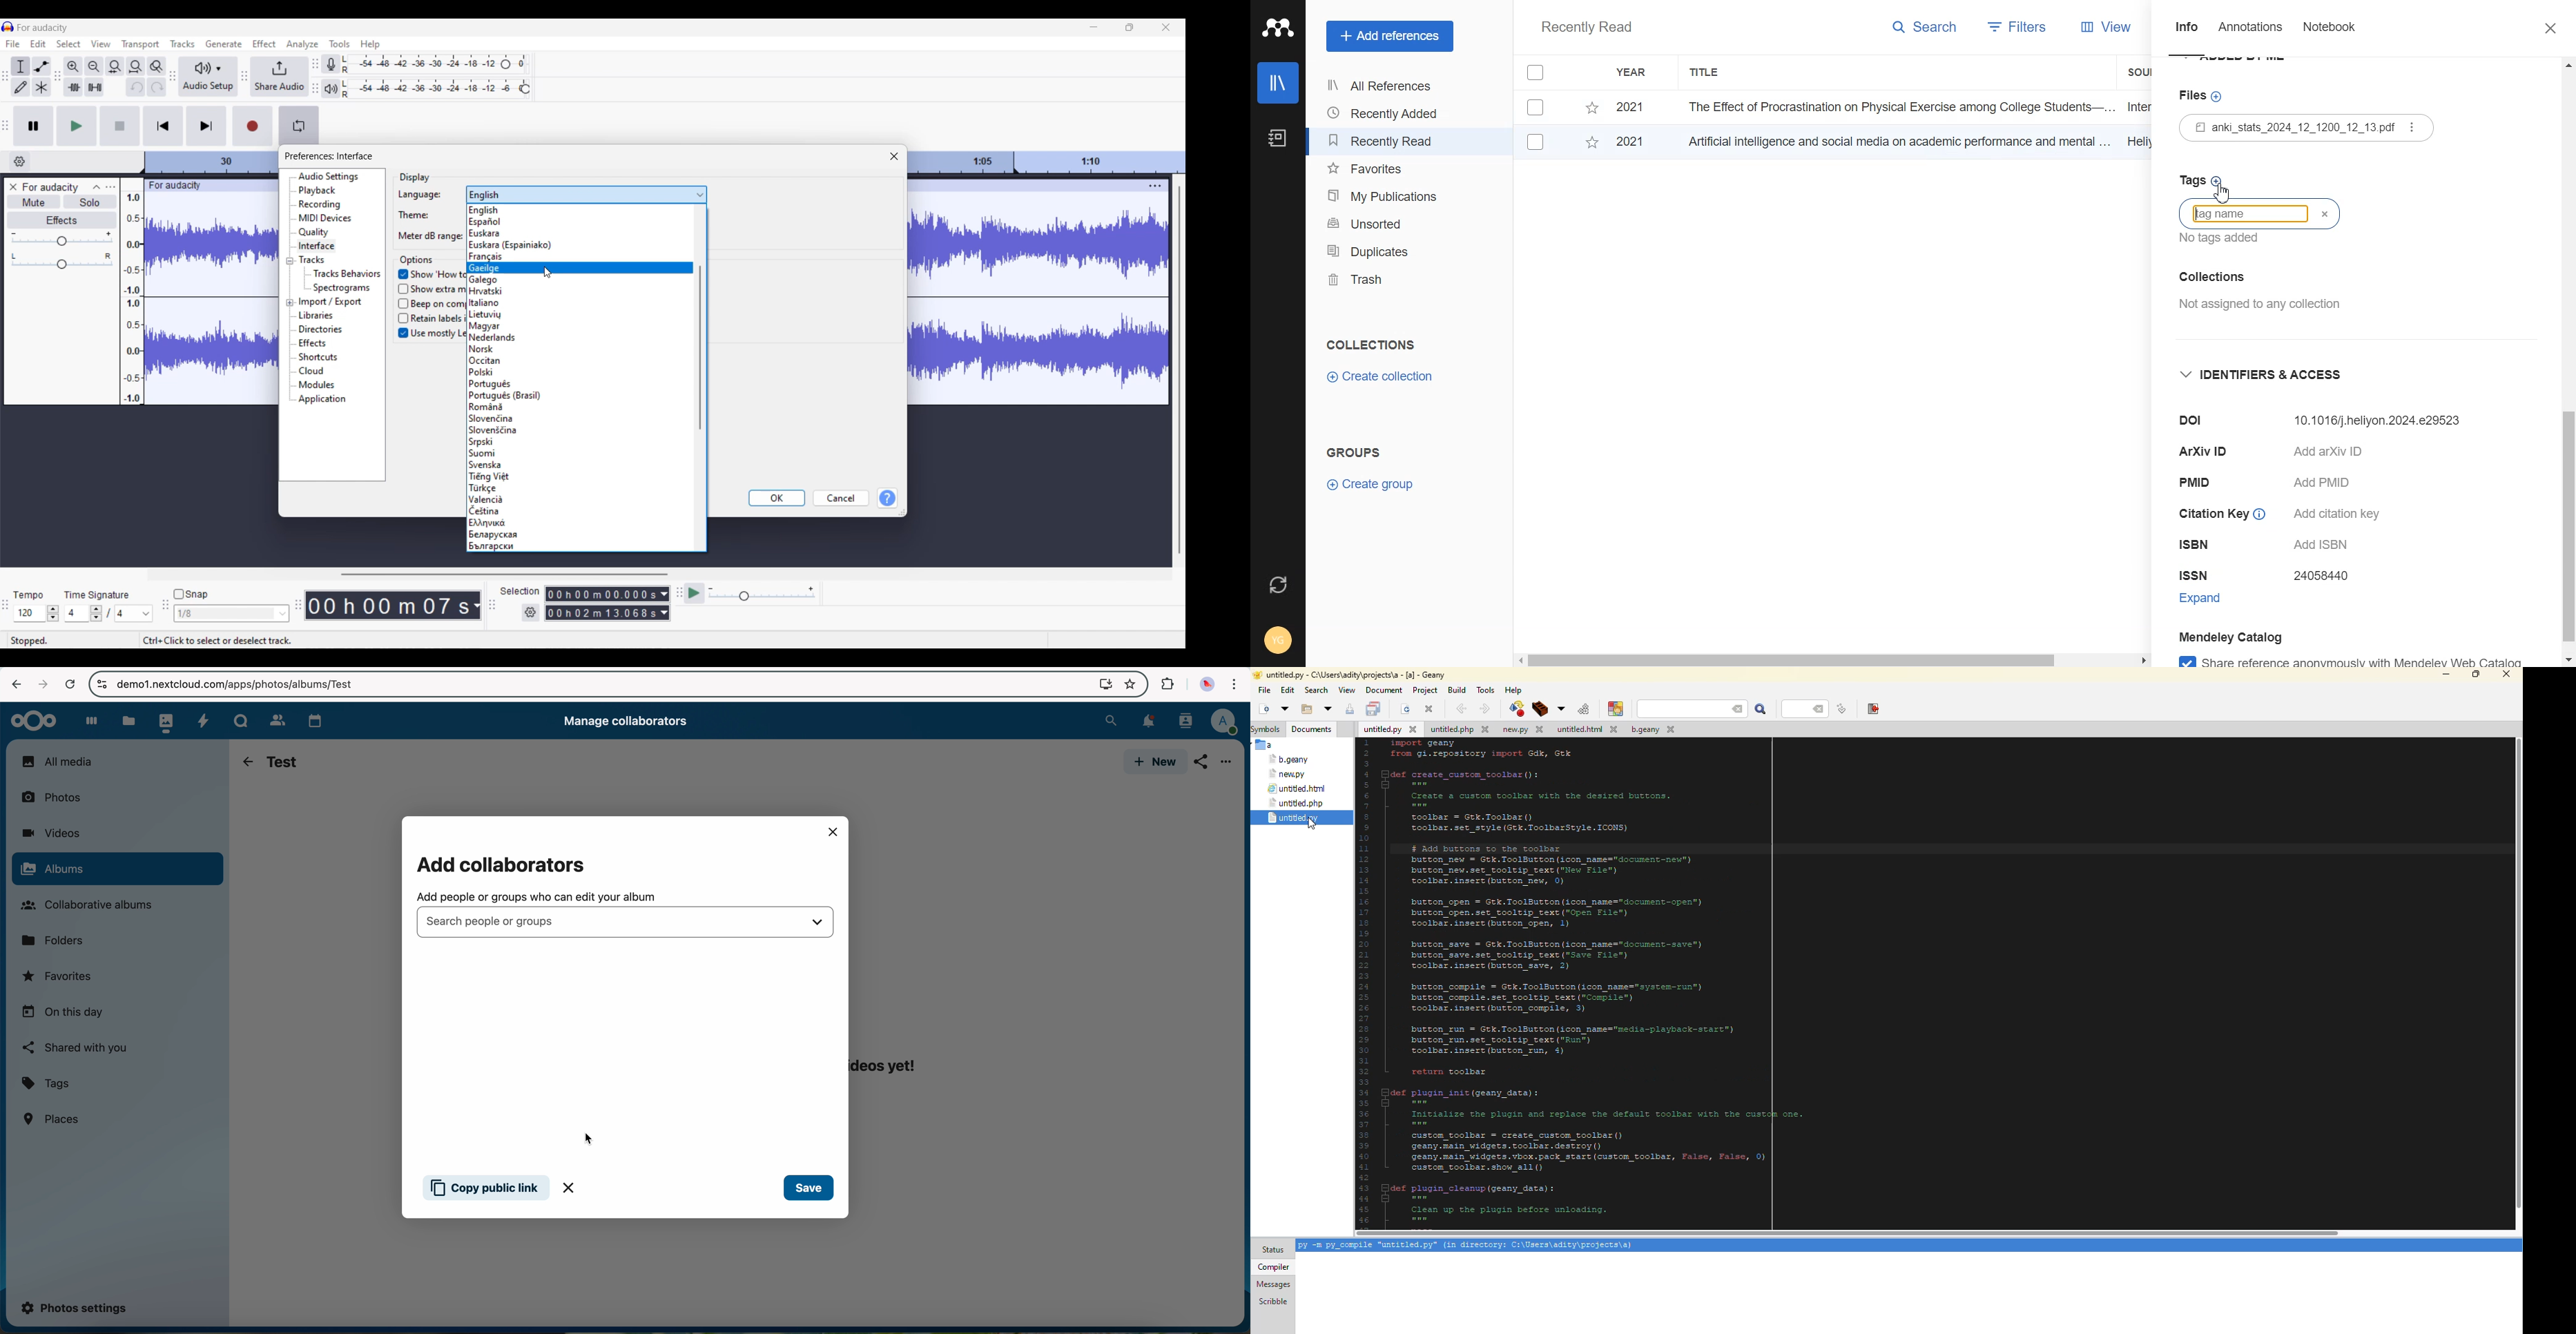 The image size is (2576, 1344). I want to click on Lietuviu, so click(486, 314).